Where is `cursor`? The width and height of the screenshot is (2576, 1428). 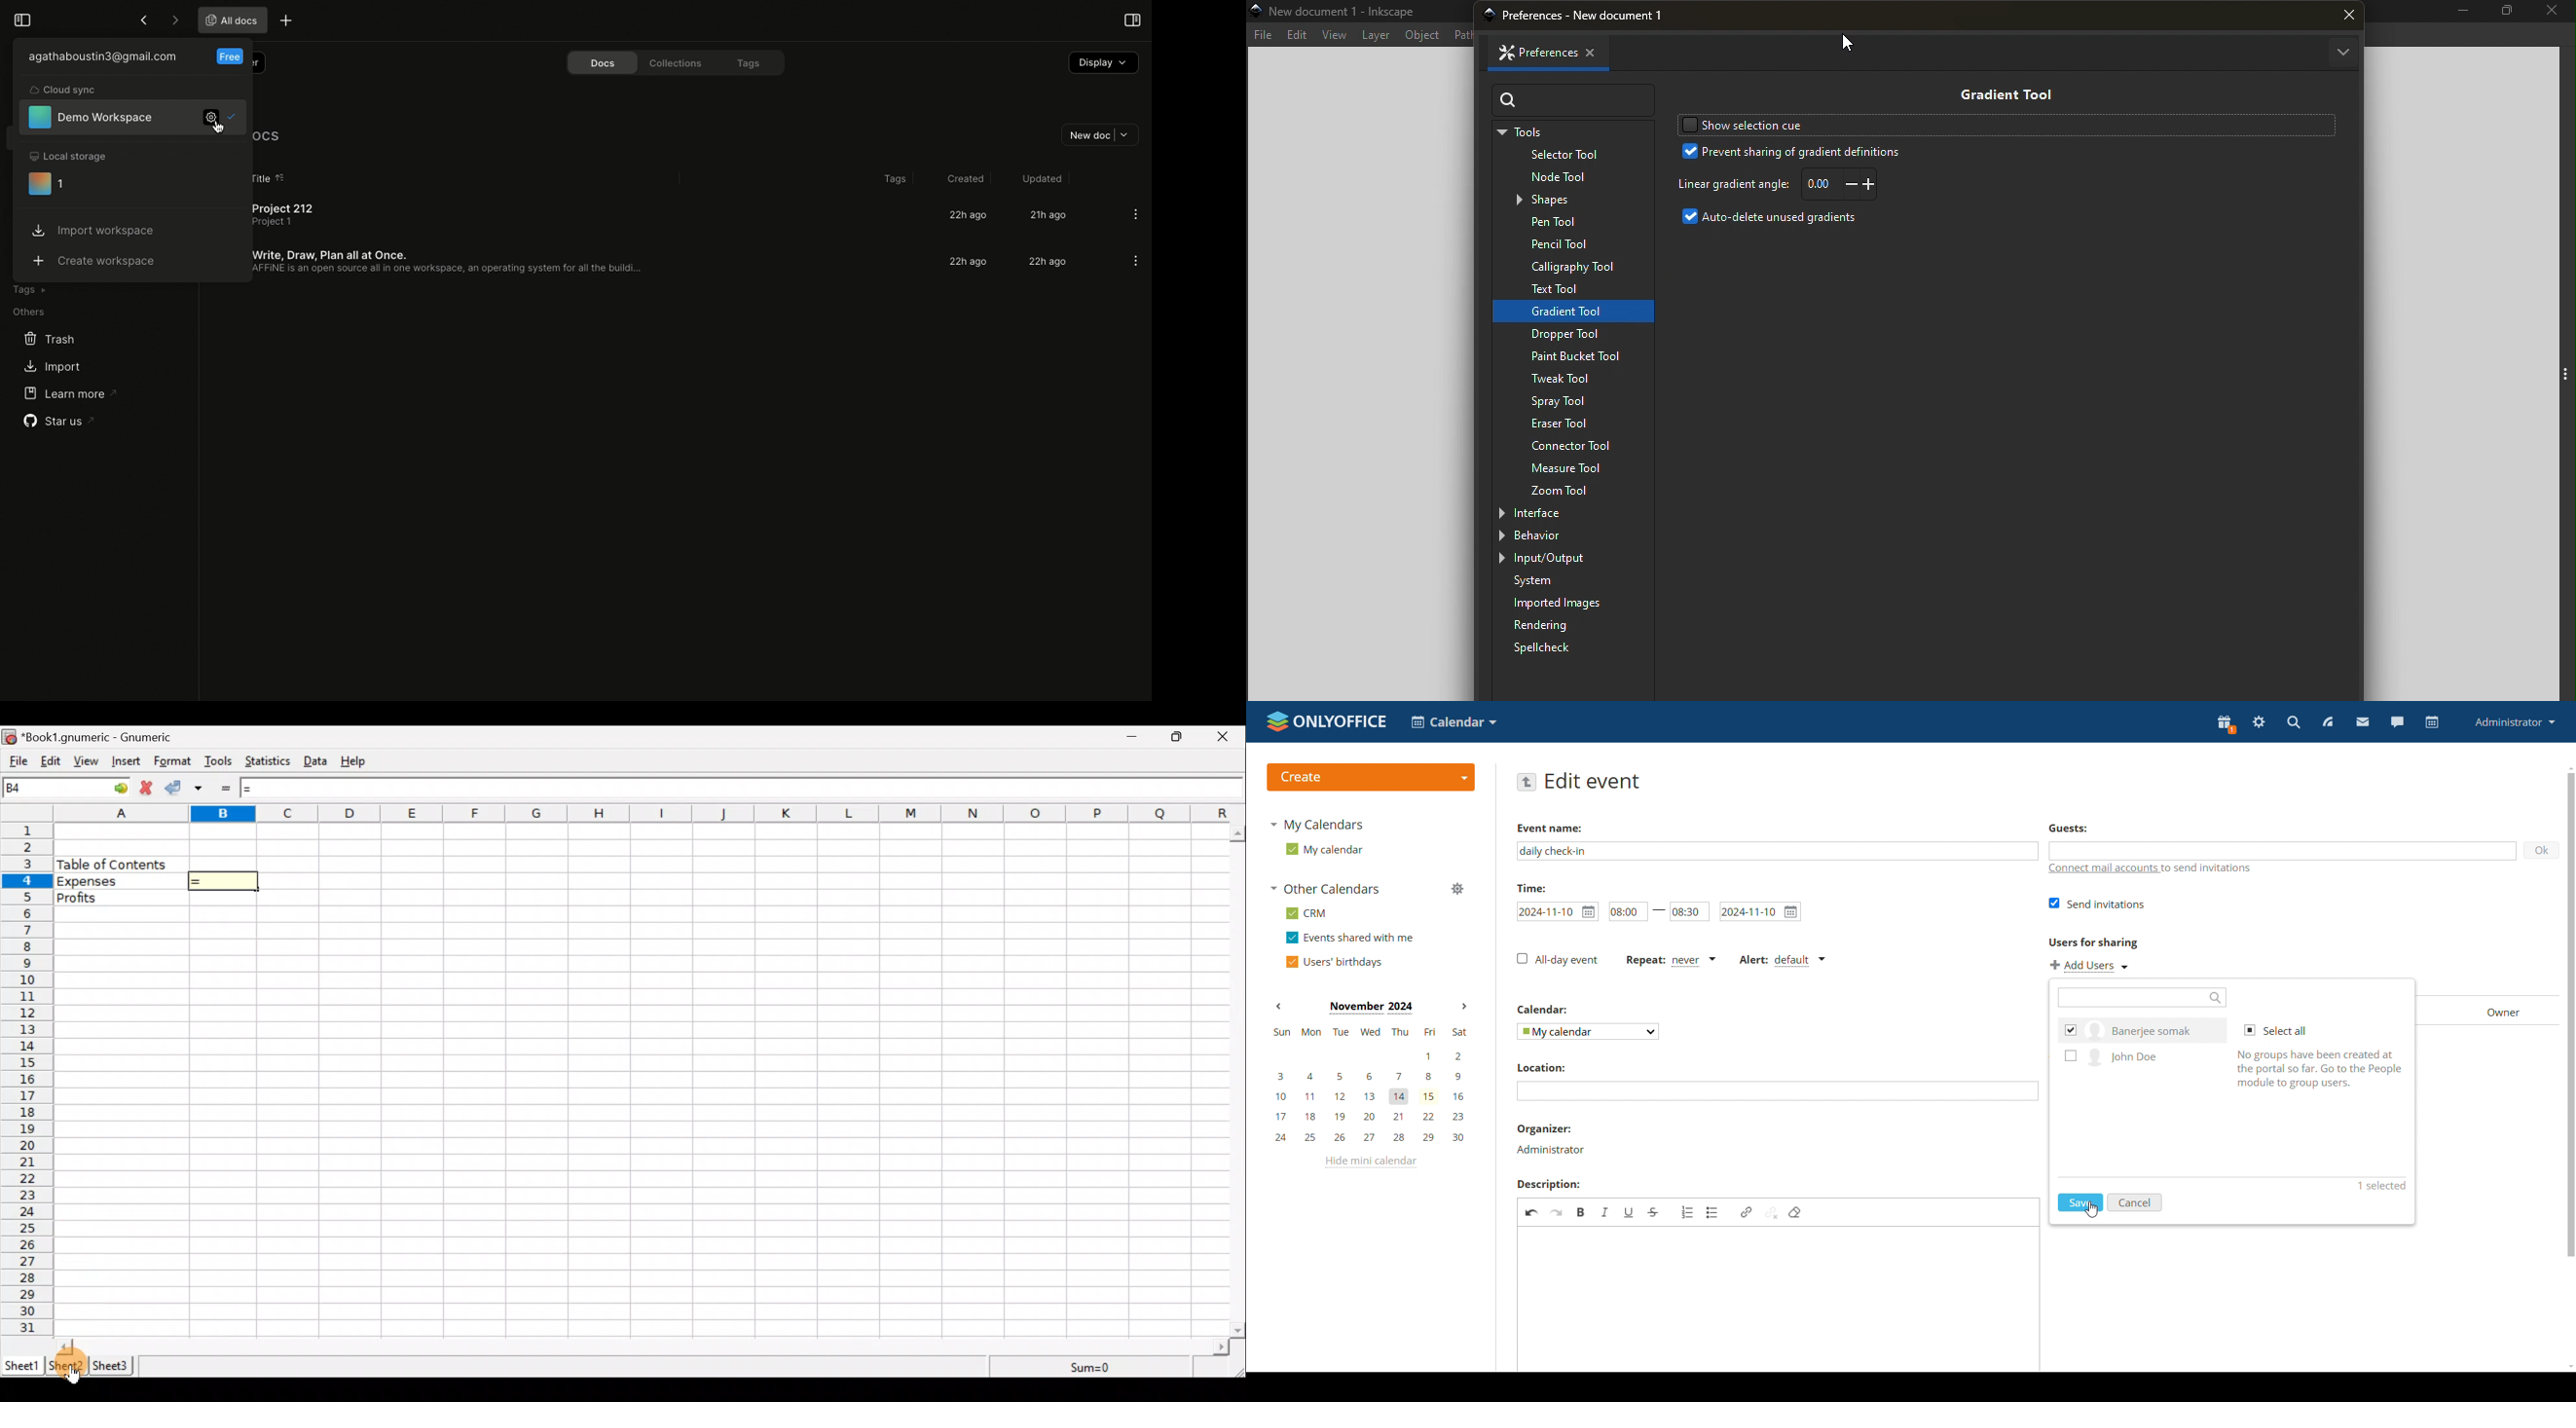 cursor is located at coordinates (2093, 1209).